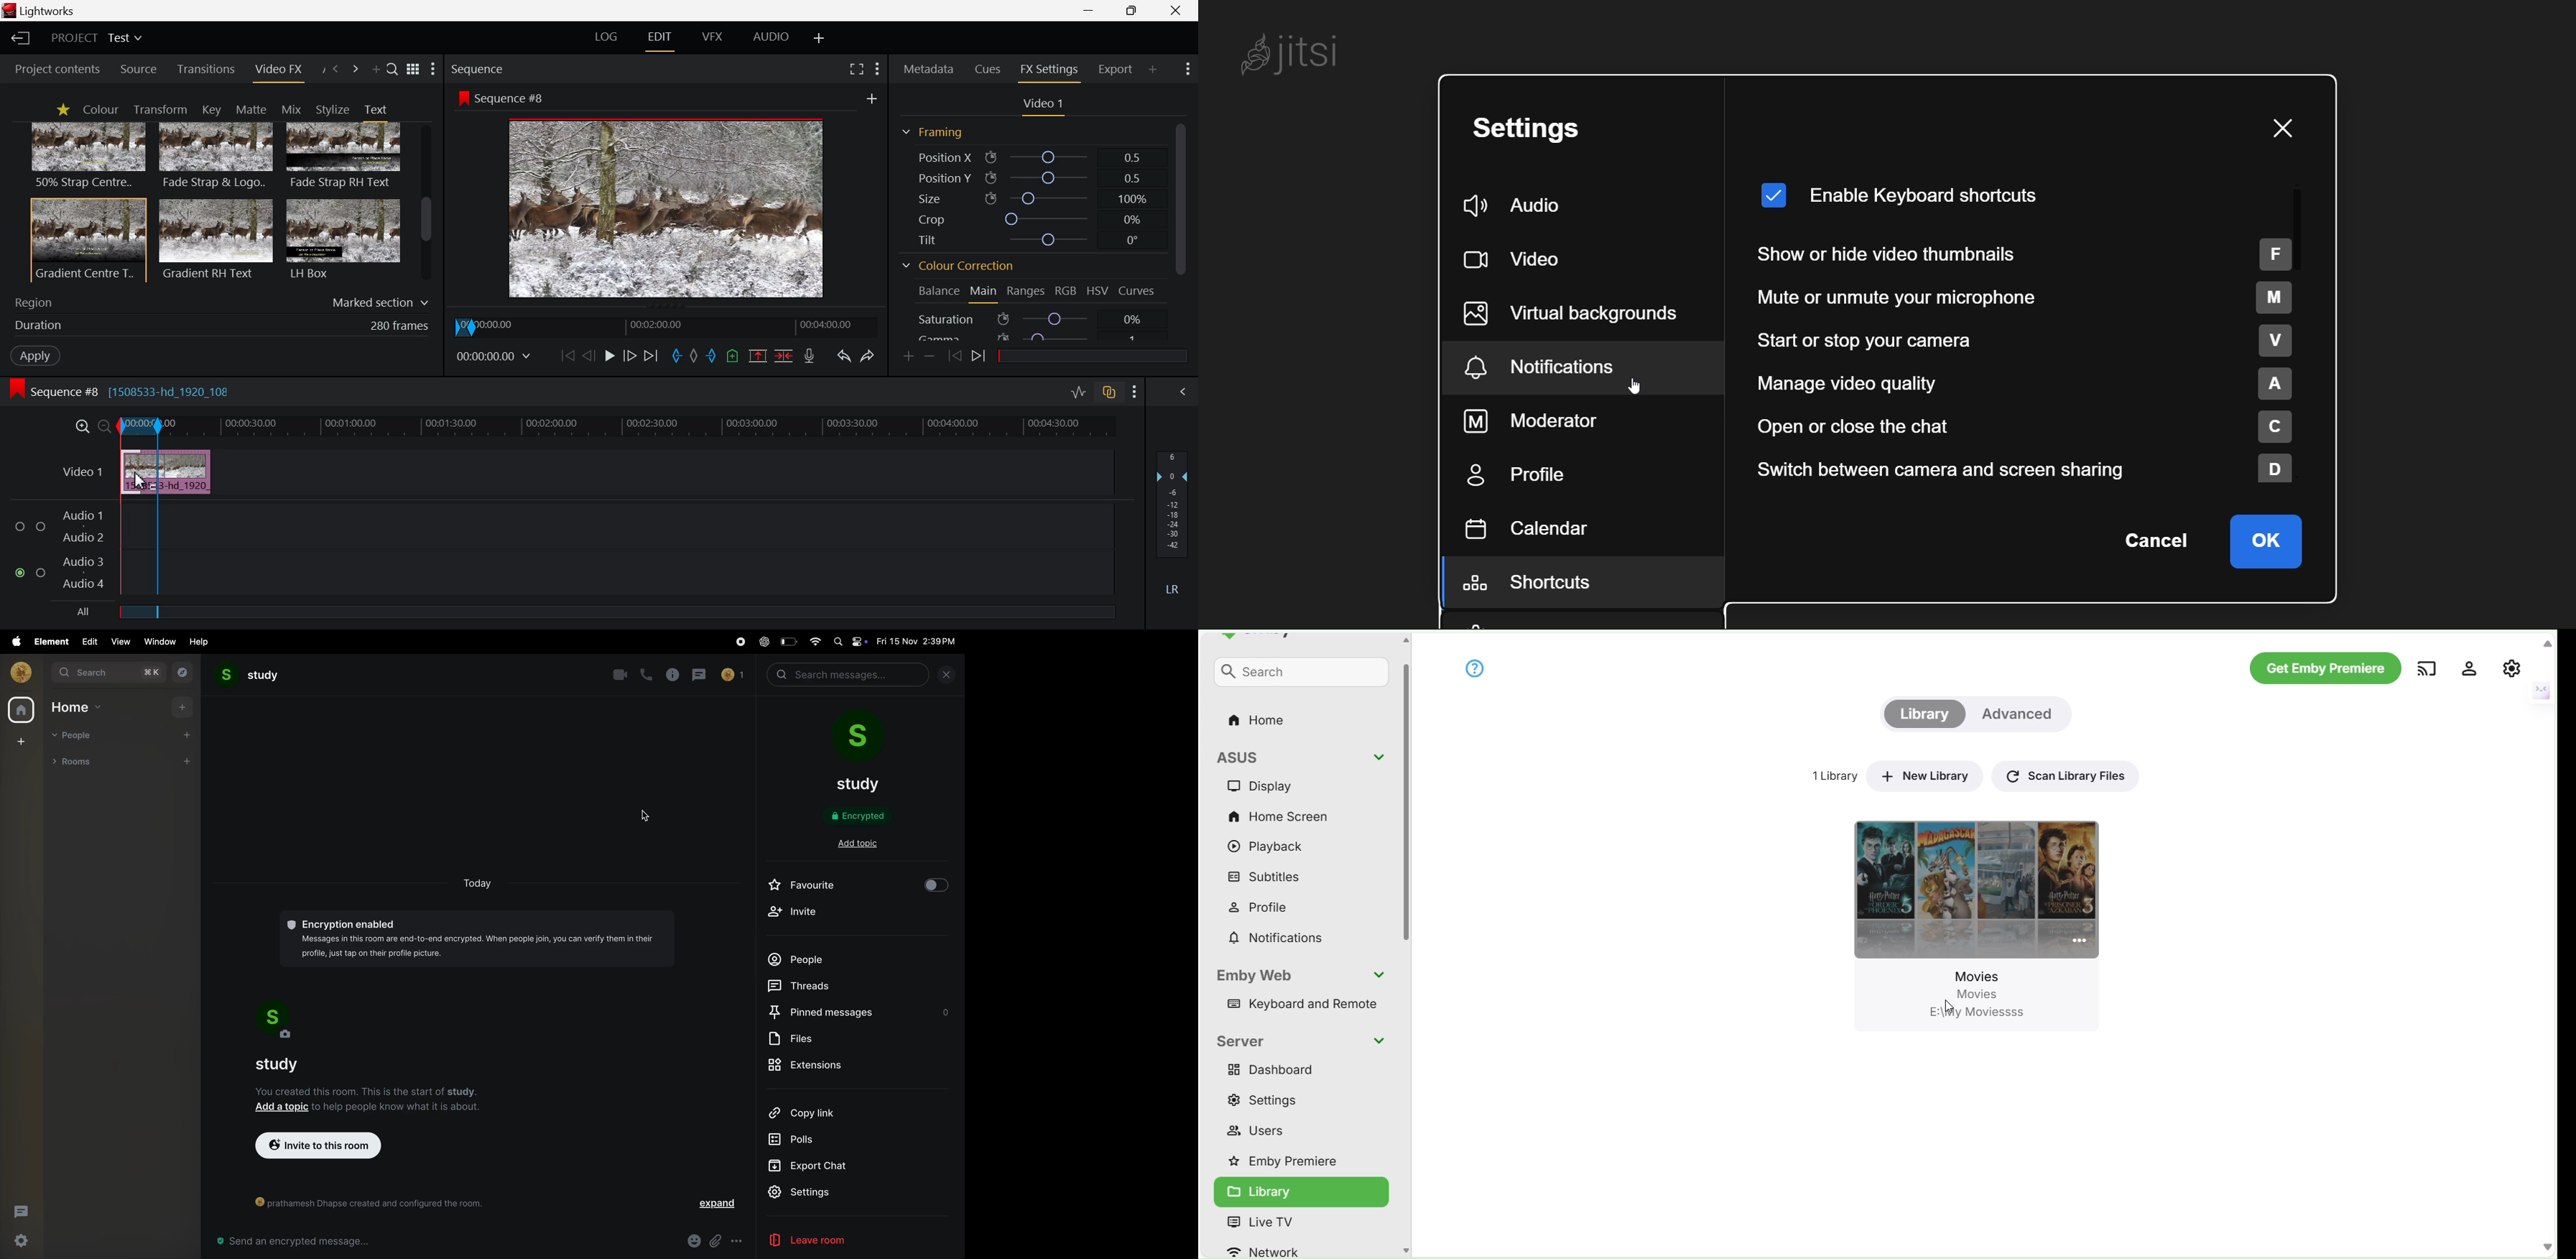 Image resolution: width=2576 pixels, height=1260 pixels. What do you see at coordinates (1534, 580) in the screenshot?
I see `shortcuts` at bounding box center [1534, 580].